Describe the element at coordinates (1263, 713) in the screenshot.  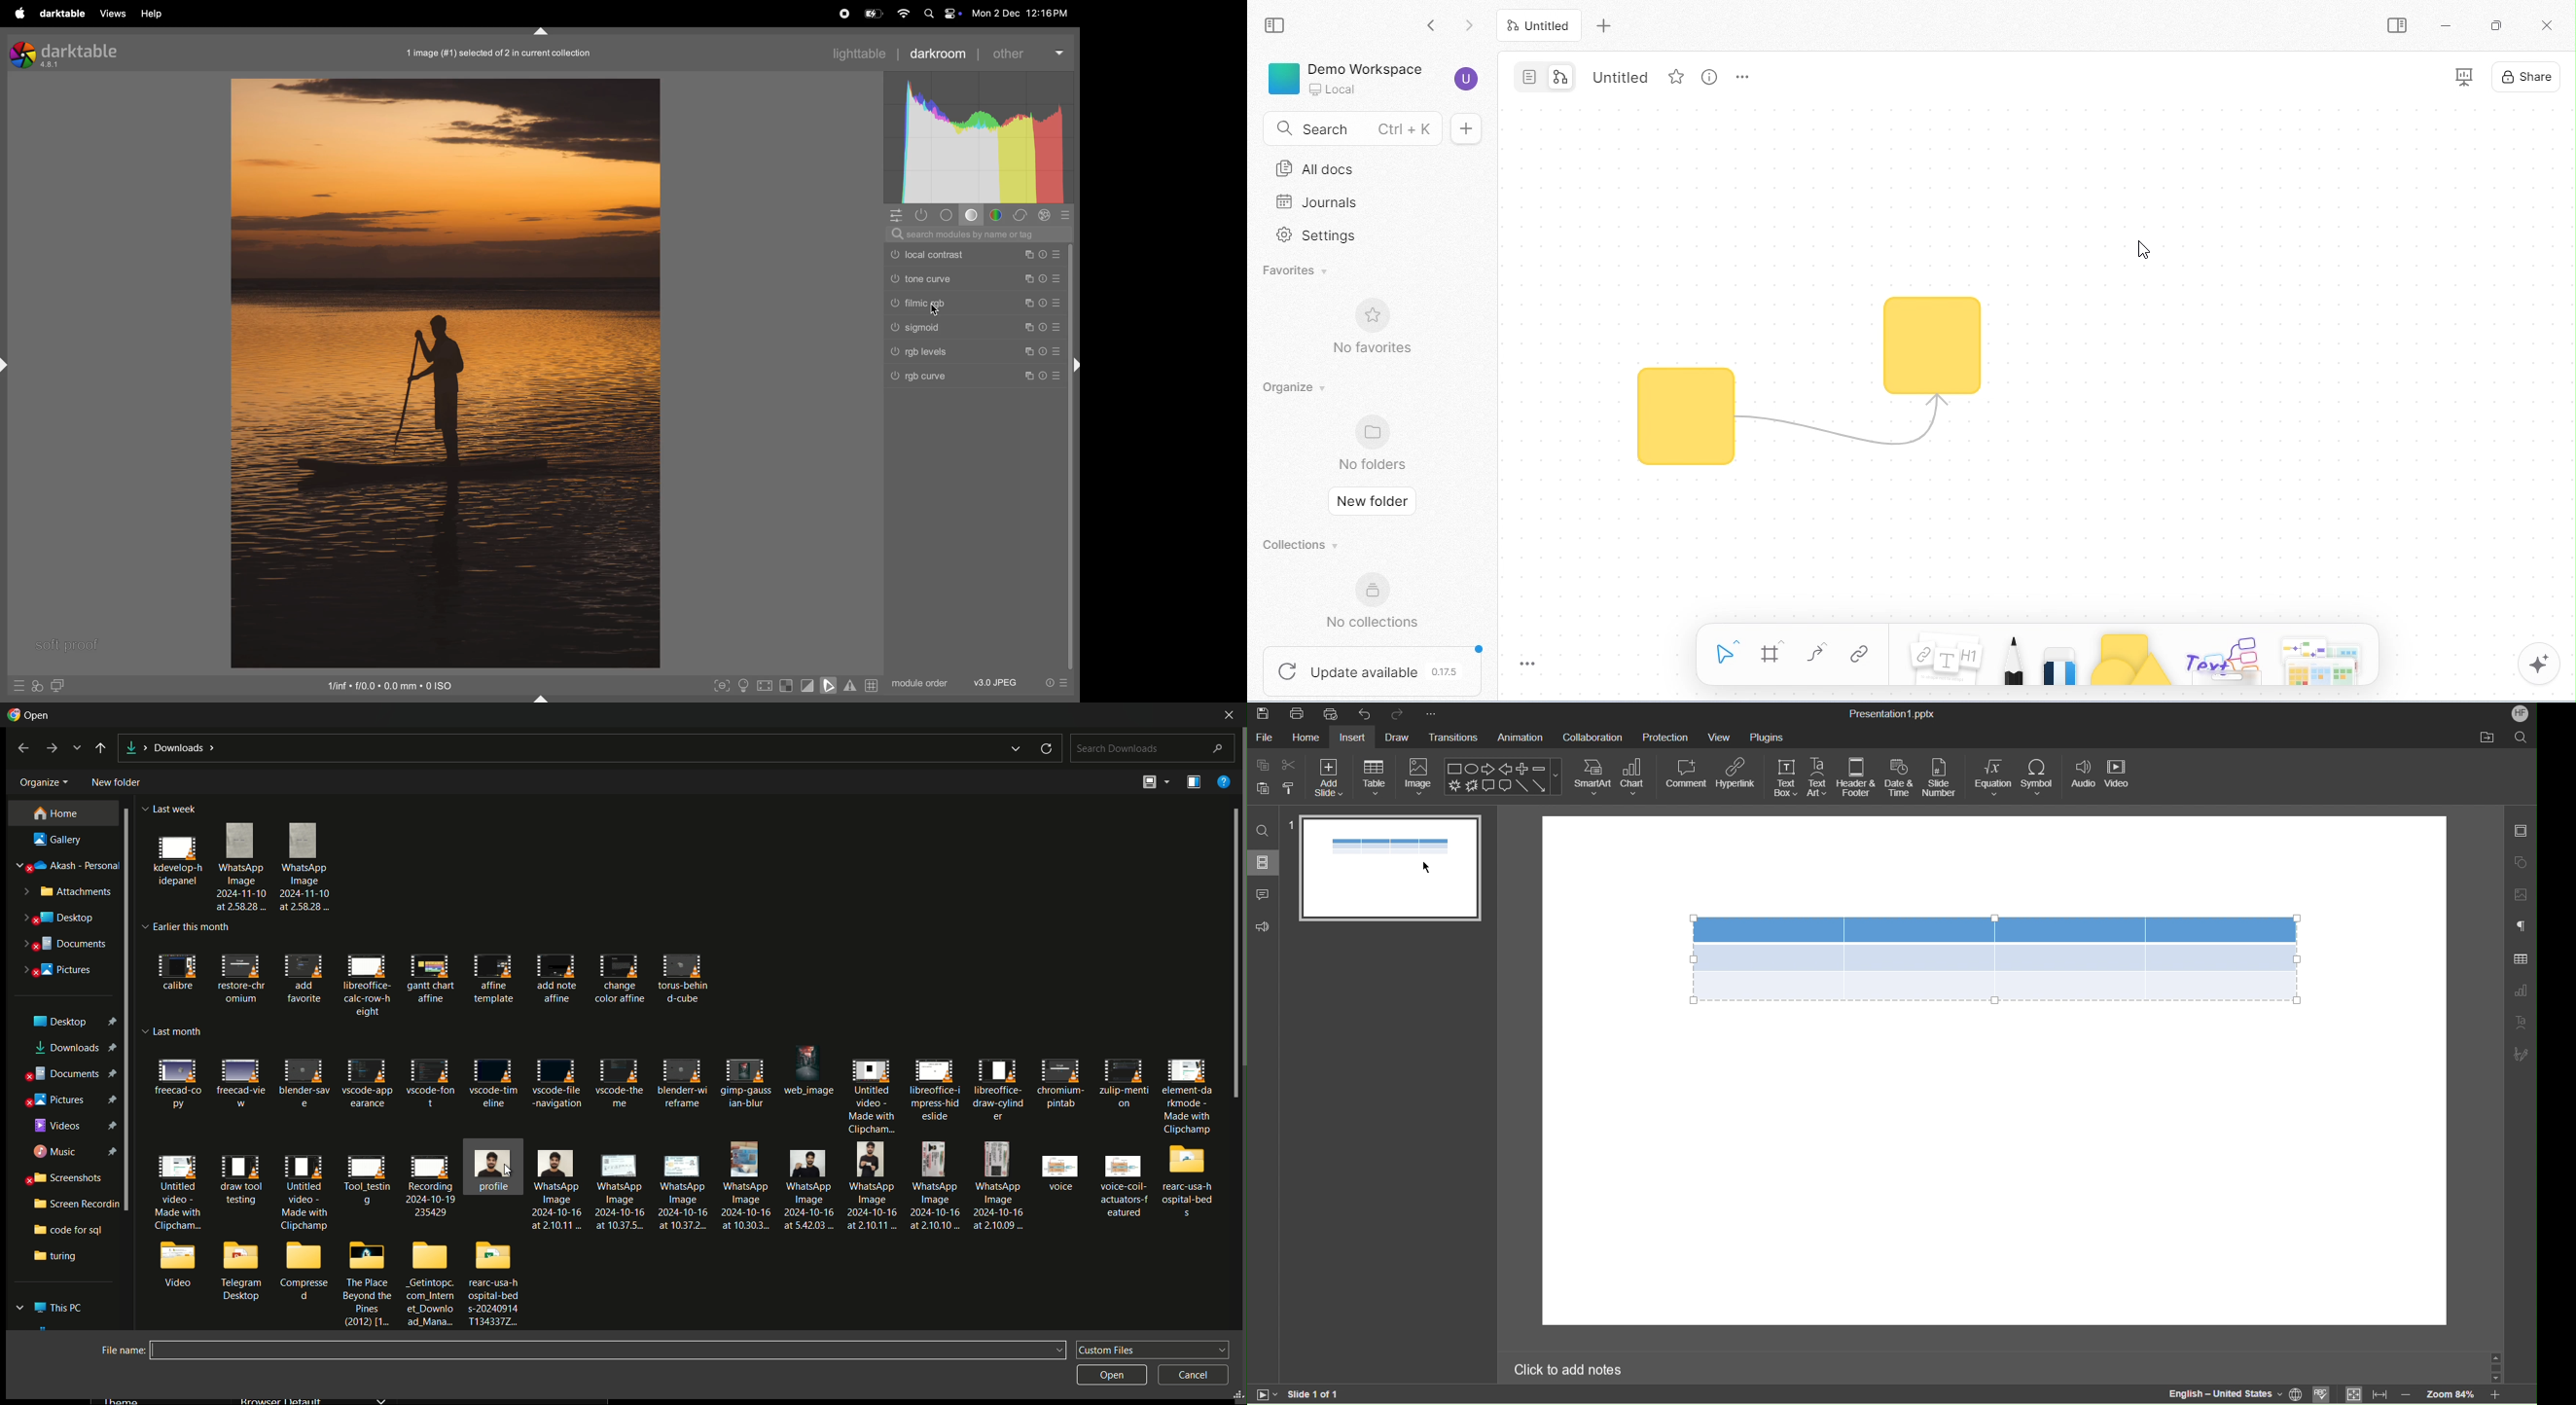
I see `Save` at that location.